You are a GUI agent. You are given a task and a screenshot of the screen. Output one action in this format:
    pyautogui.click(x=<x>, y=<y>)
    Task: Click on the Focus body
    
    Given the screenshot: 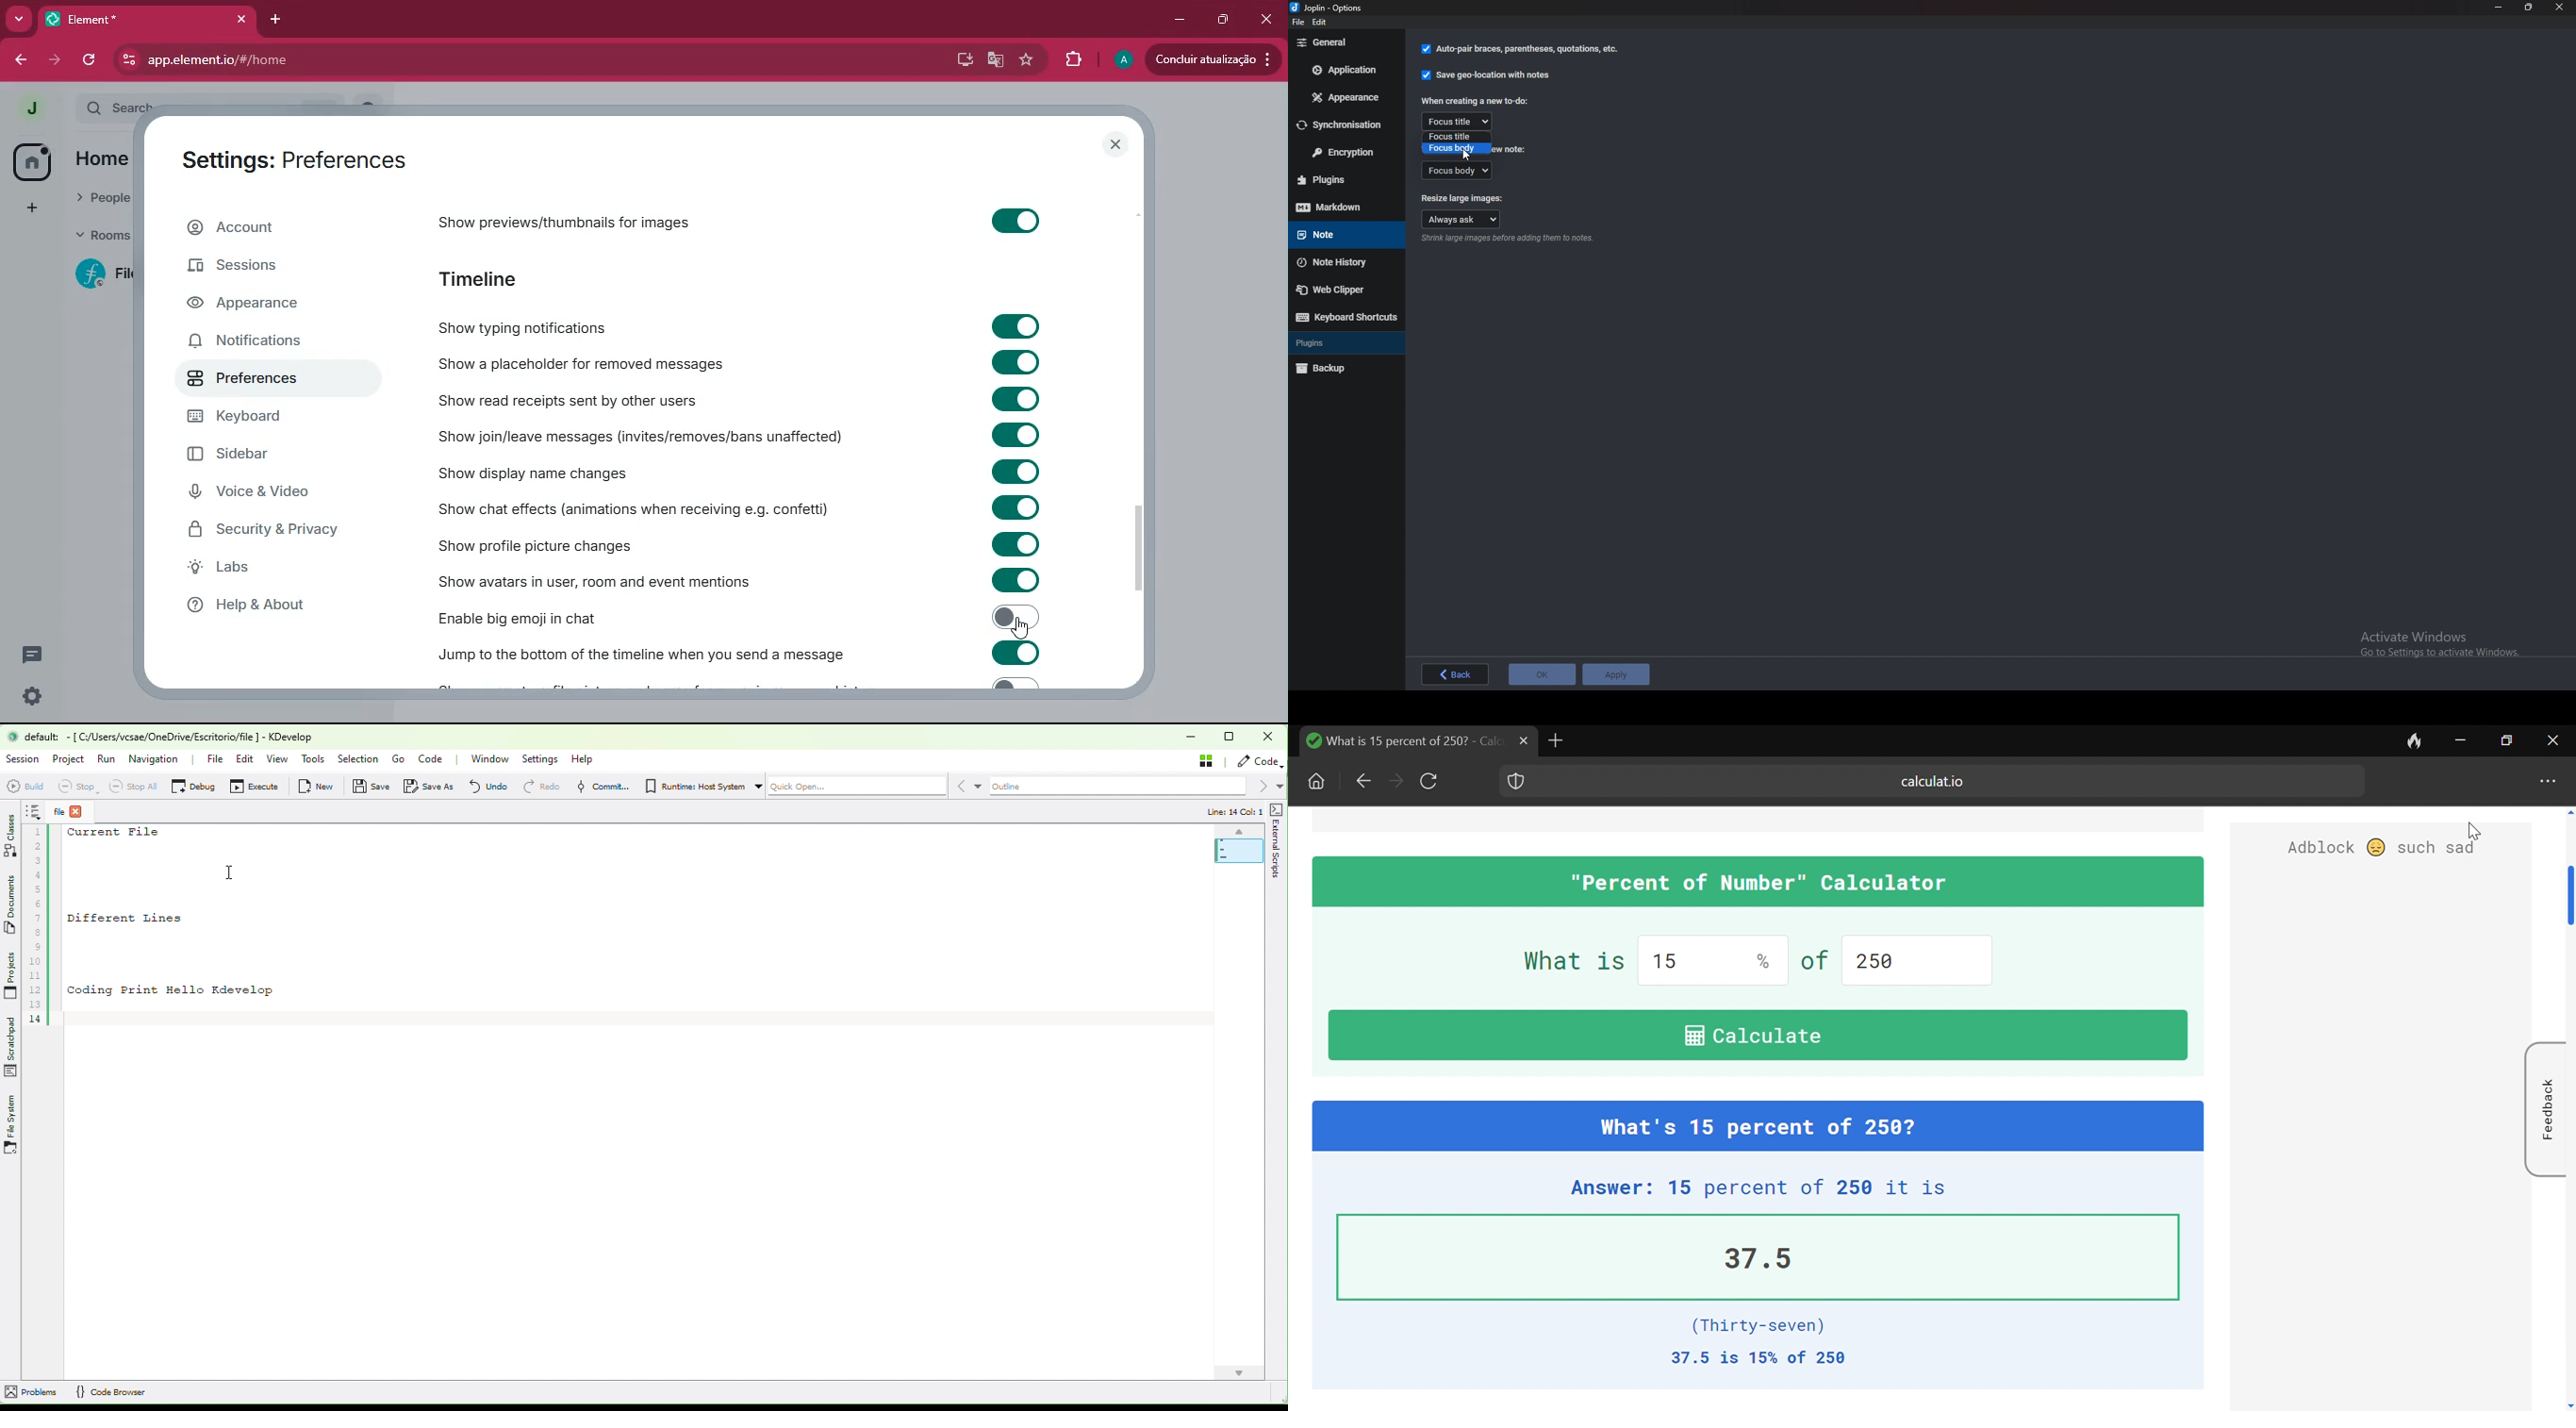 What is the action you would take?
    pyautogui.click(x=1462, y=170)
    